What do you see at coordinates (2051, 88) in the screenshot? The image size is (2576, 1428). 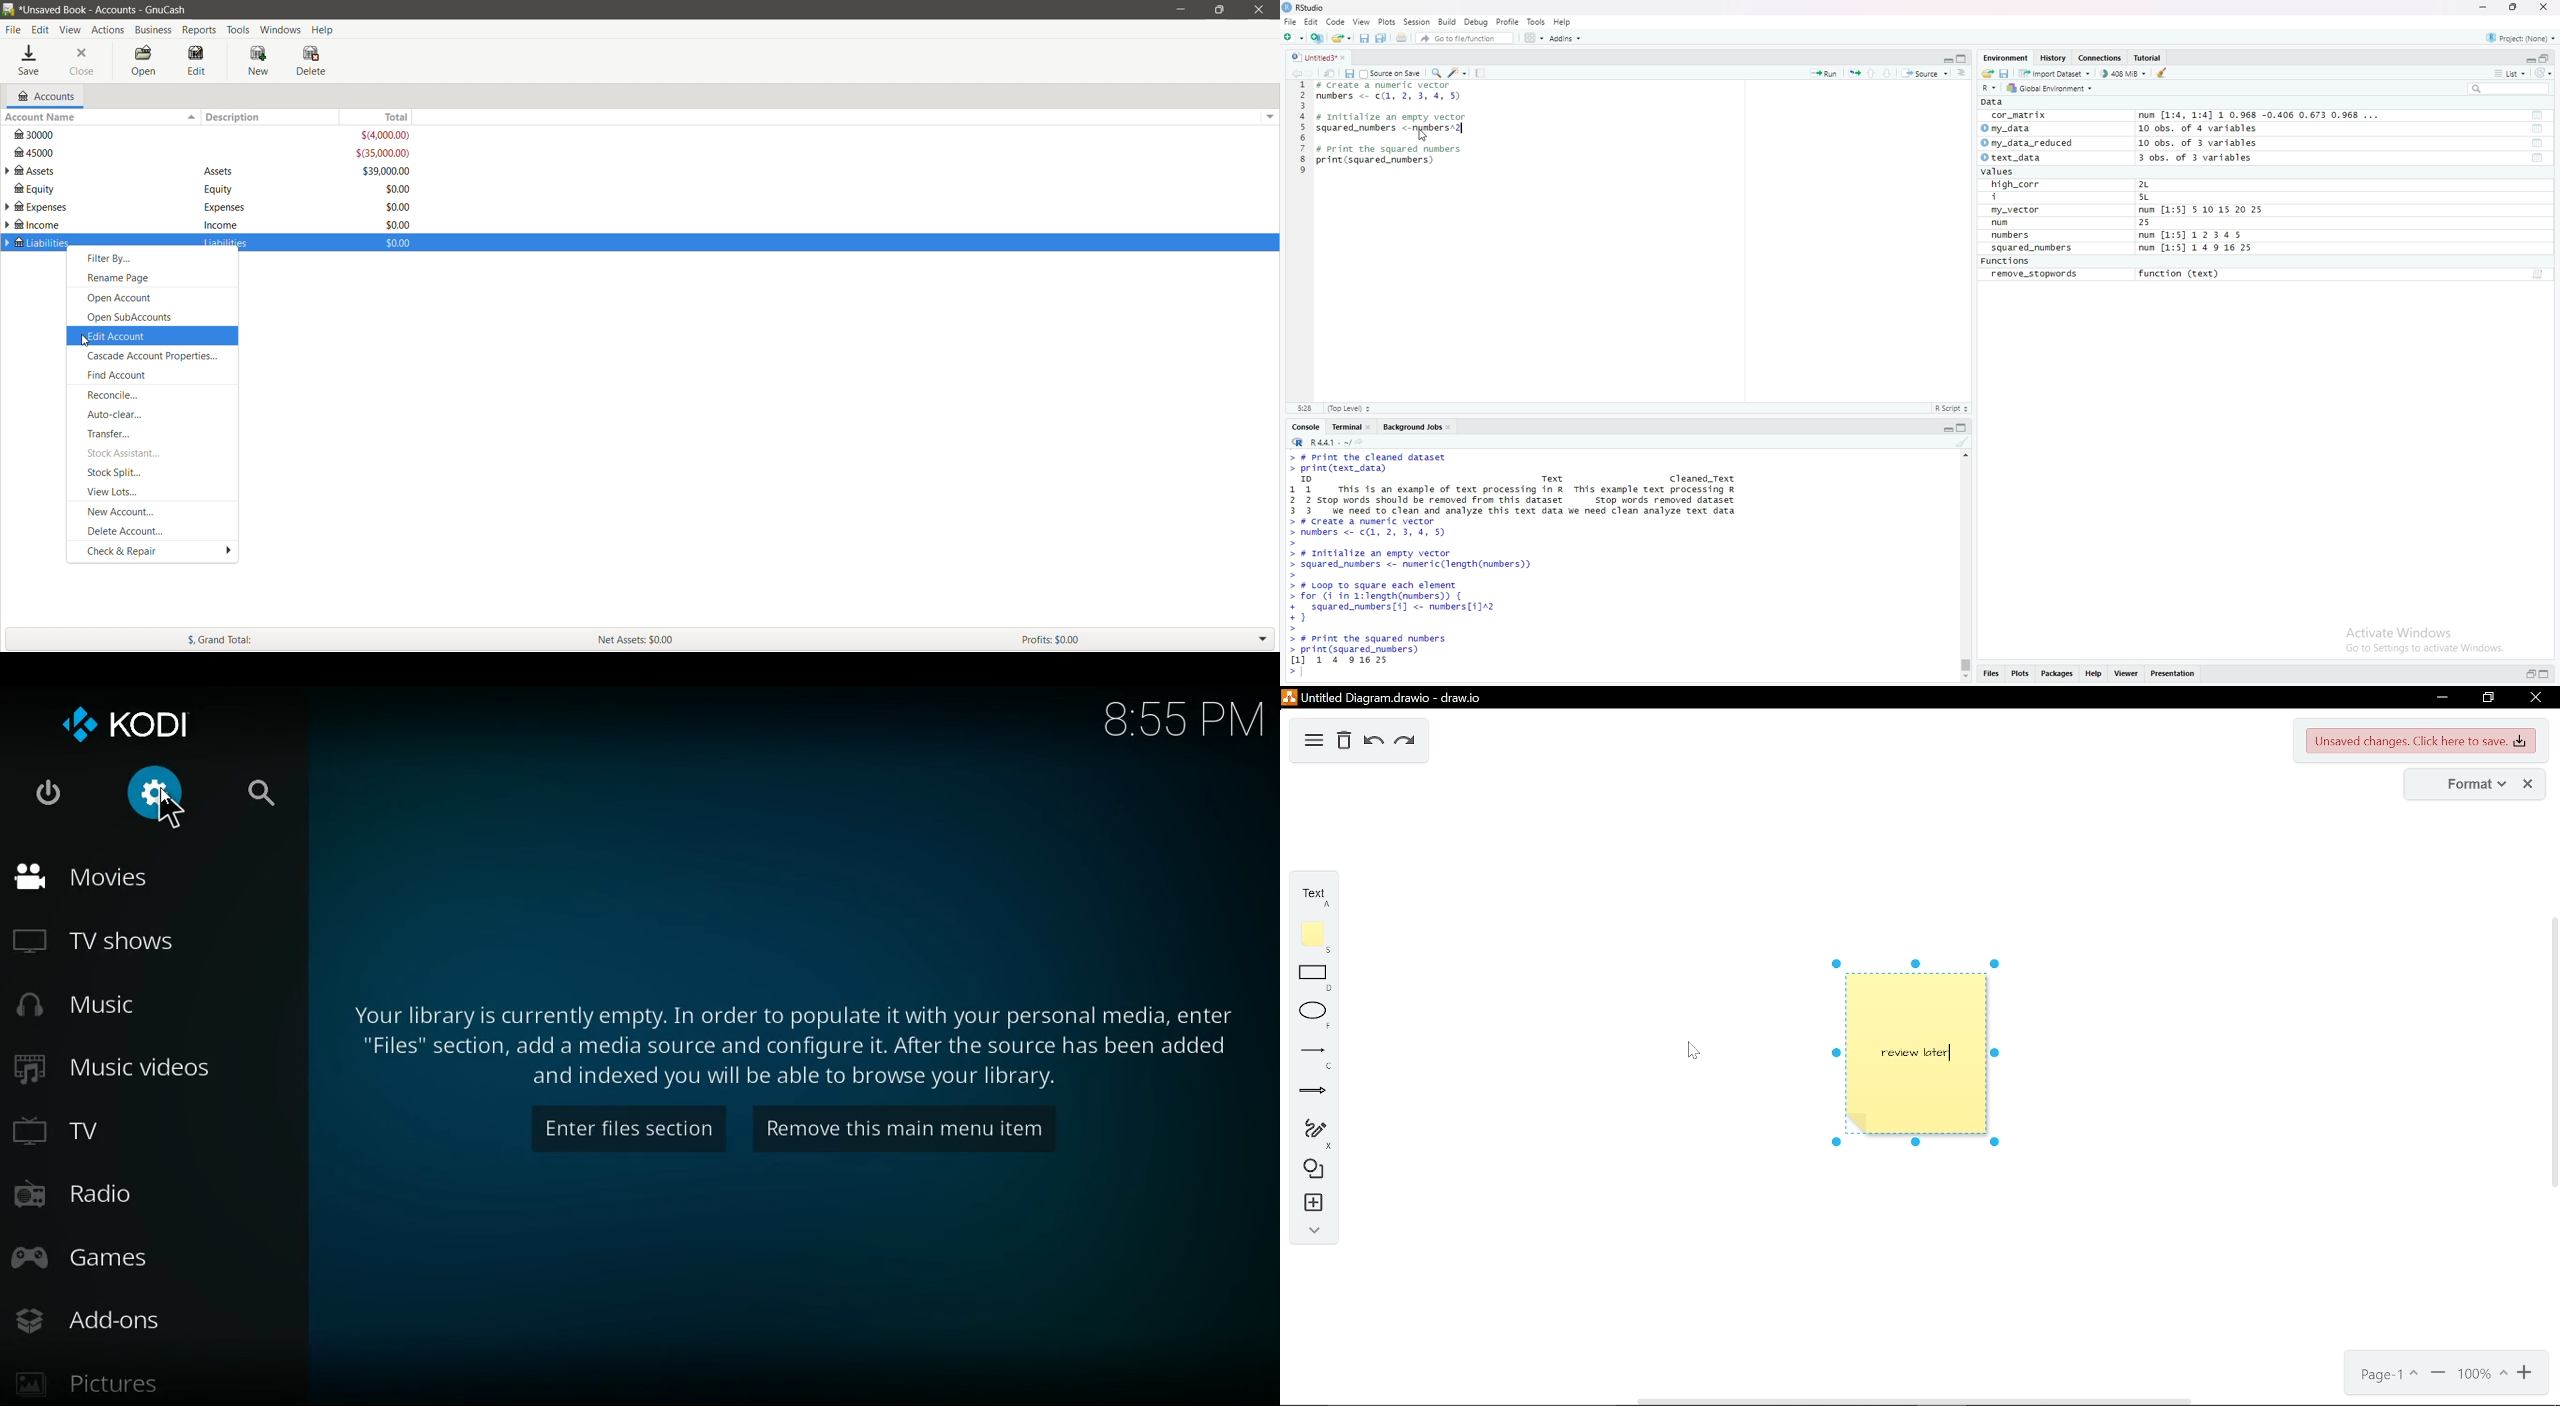 I see `Global Environment` at bounding box center [2051, 88].